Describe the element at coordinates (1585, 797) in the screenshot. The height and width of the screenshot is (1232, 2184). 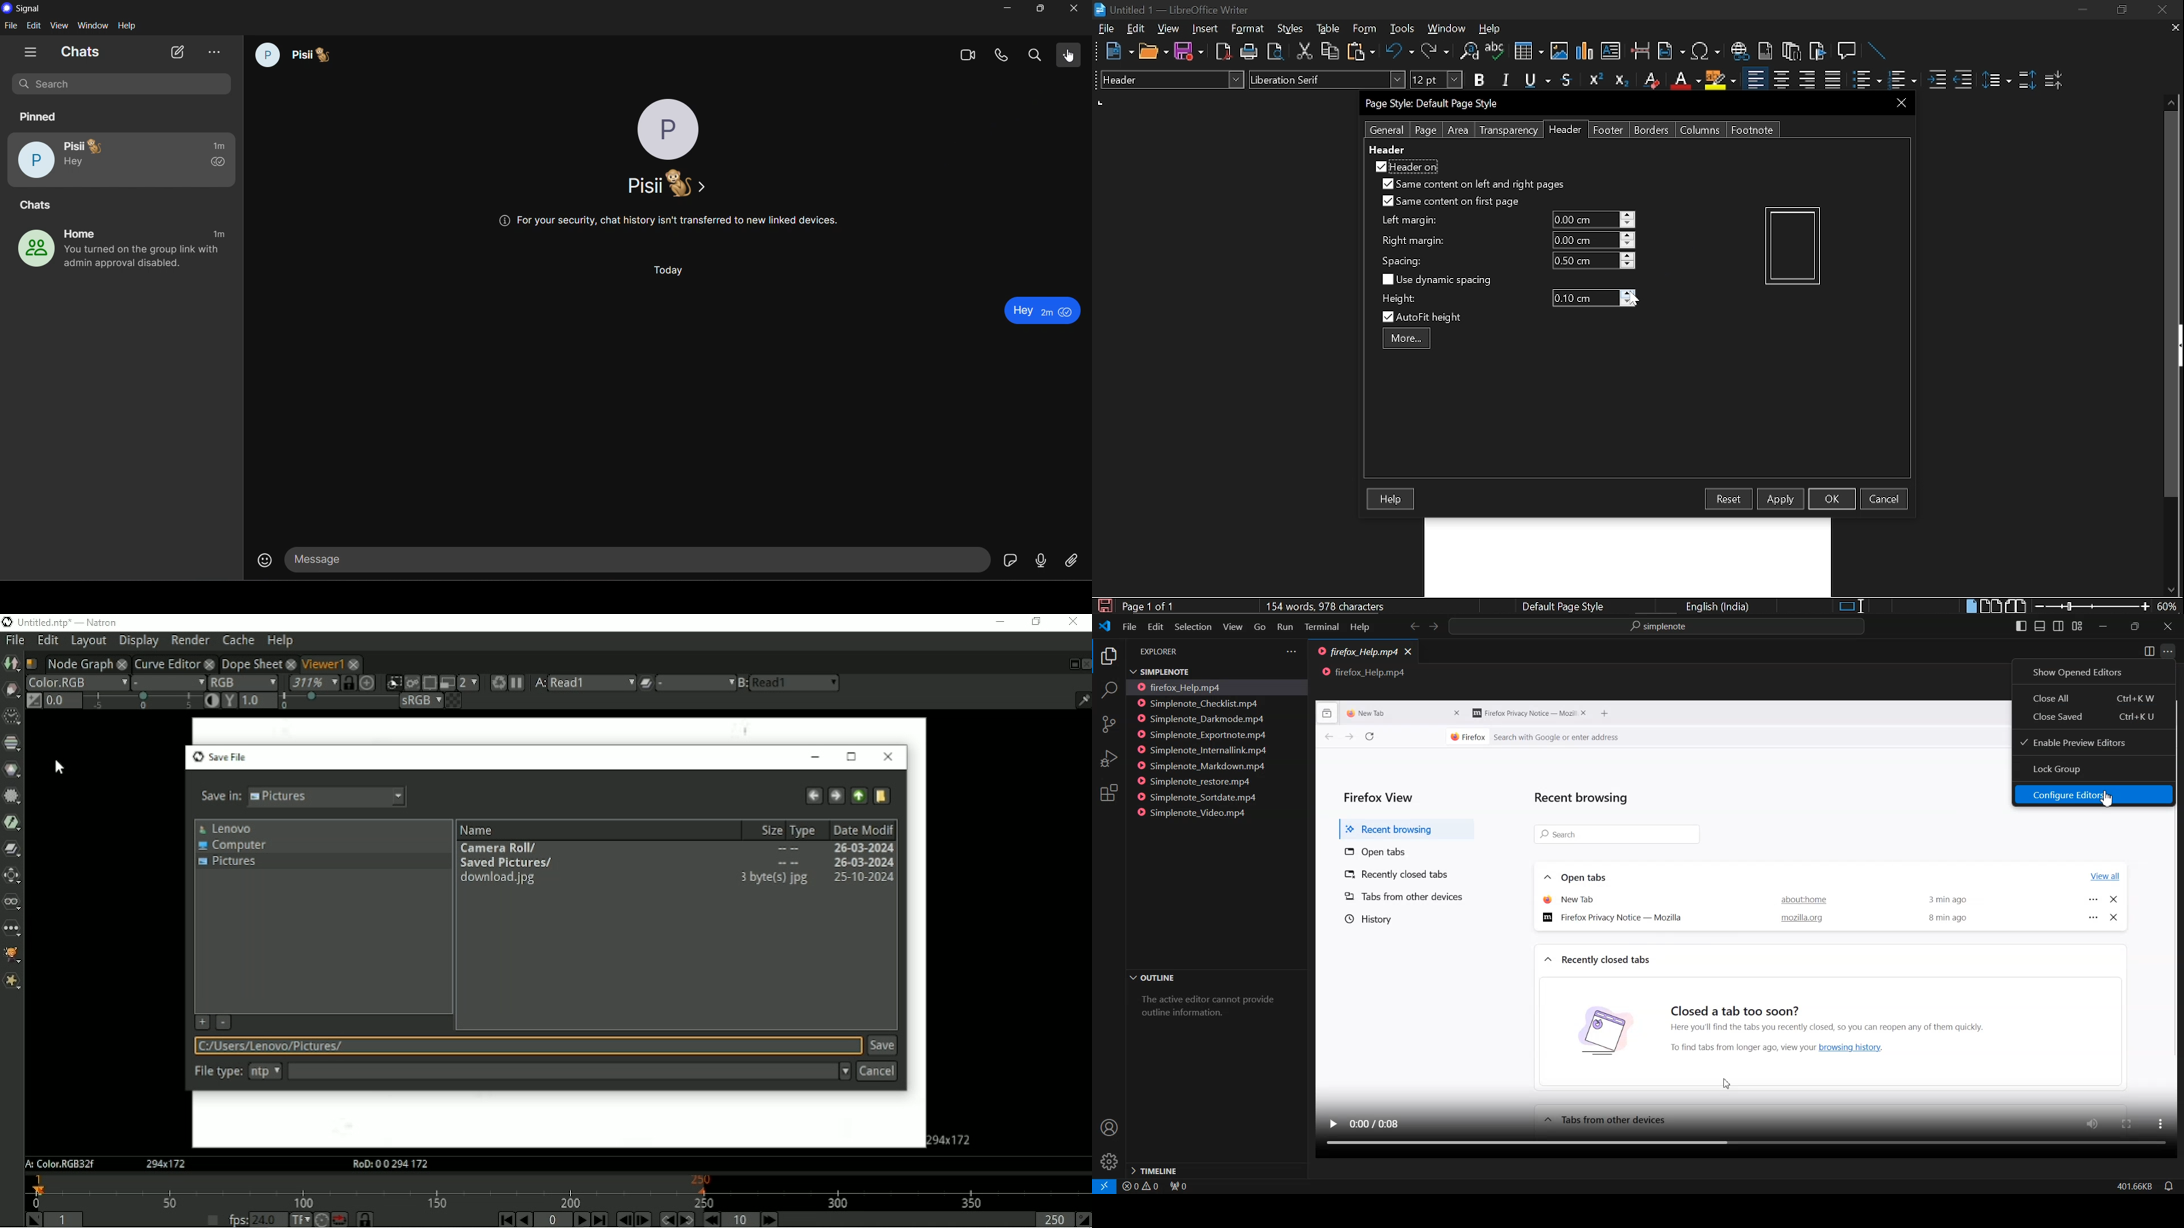
I see `Recent browsing` at that location.